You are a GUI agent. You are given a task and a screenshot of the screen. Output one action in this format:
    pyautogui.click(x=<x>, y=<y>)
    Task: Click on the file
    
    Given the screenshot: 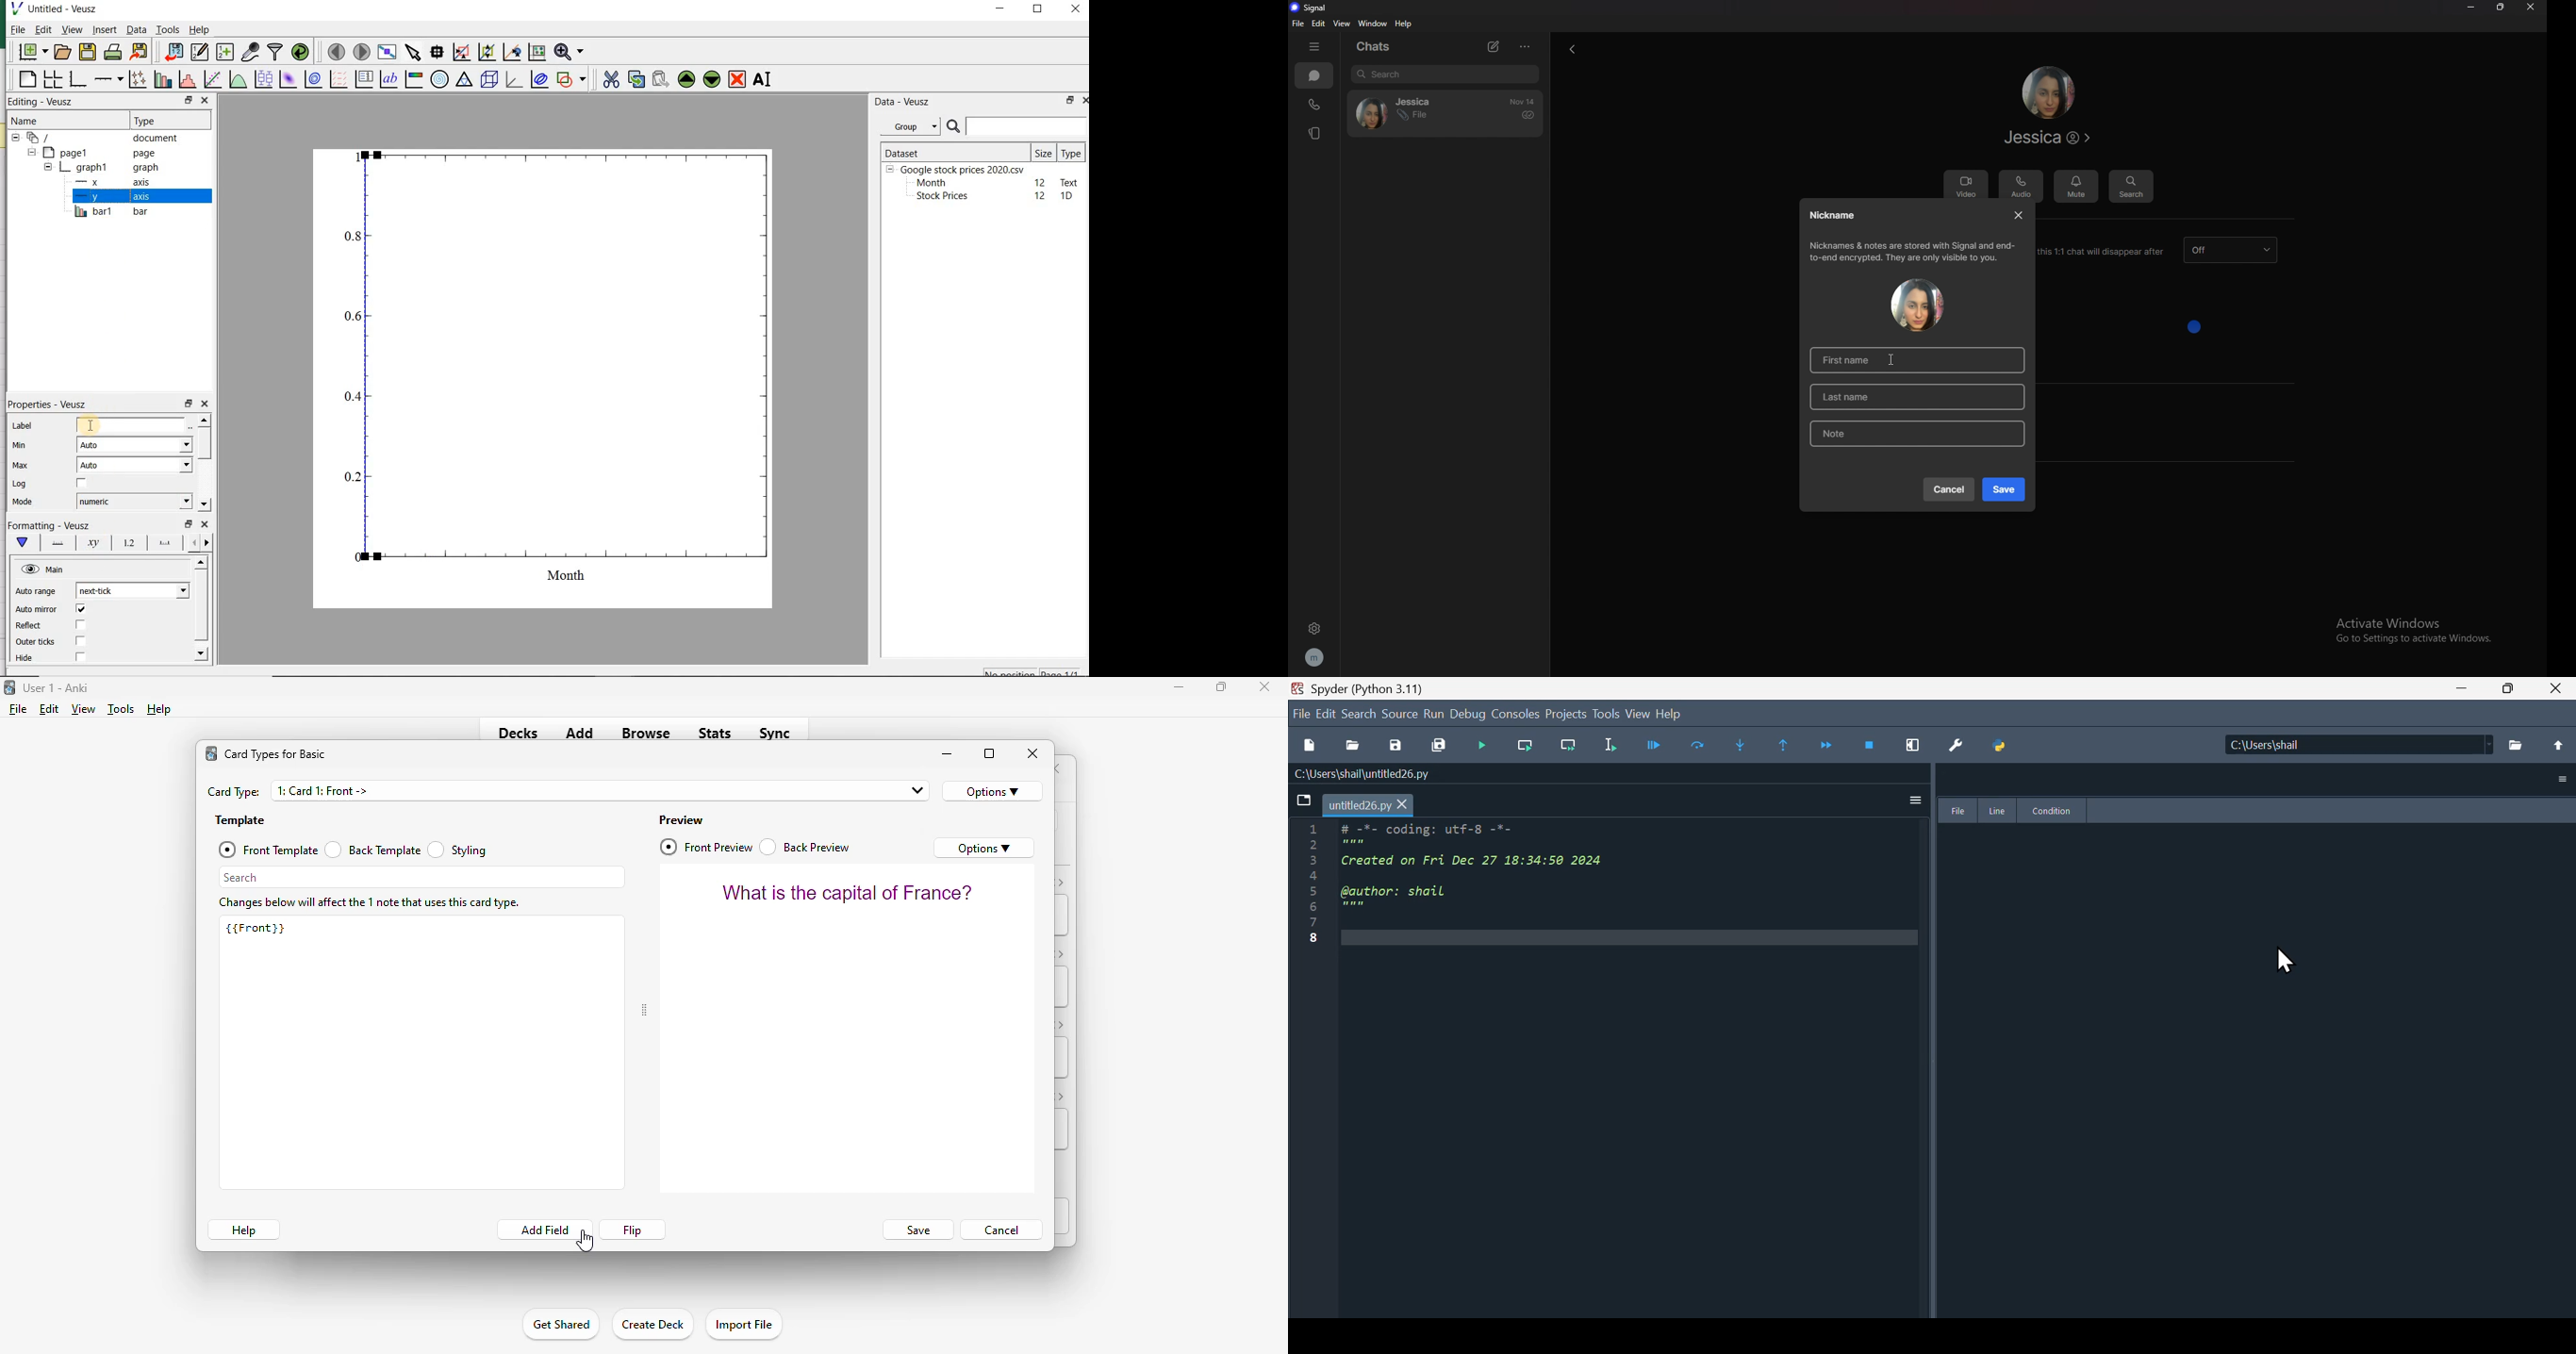 What is the action you would take?
    pyautogui.click(x=1299, y=23)
    